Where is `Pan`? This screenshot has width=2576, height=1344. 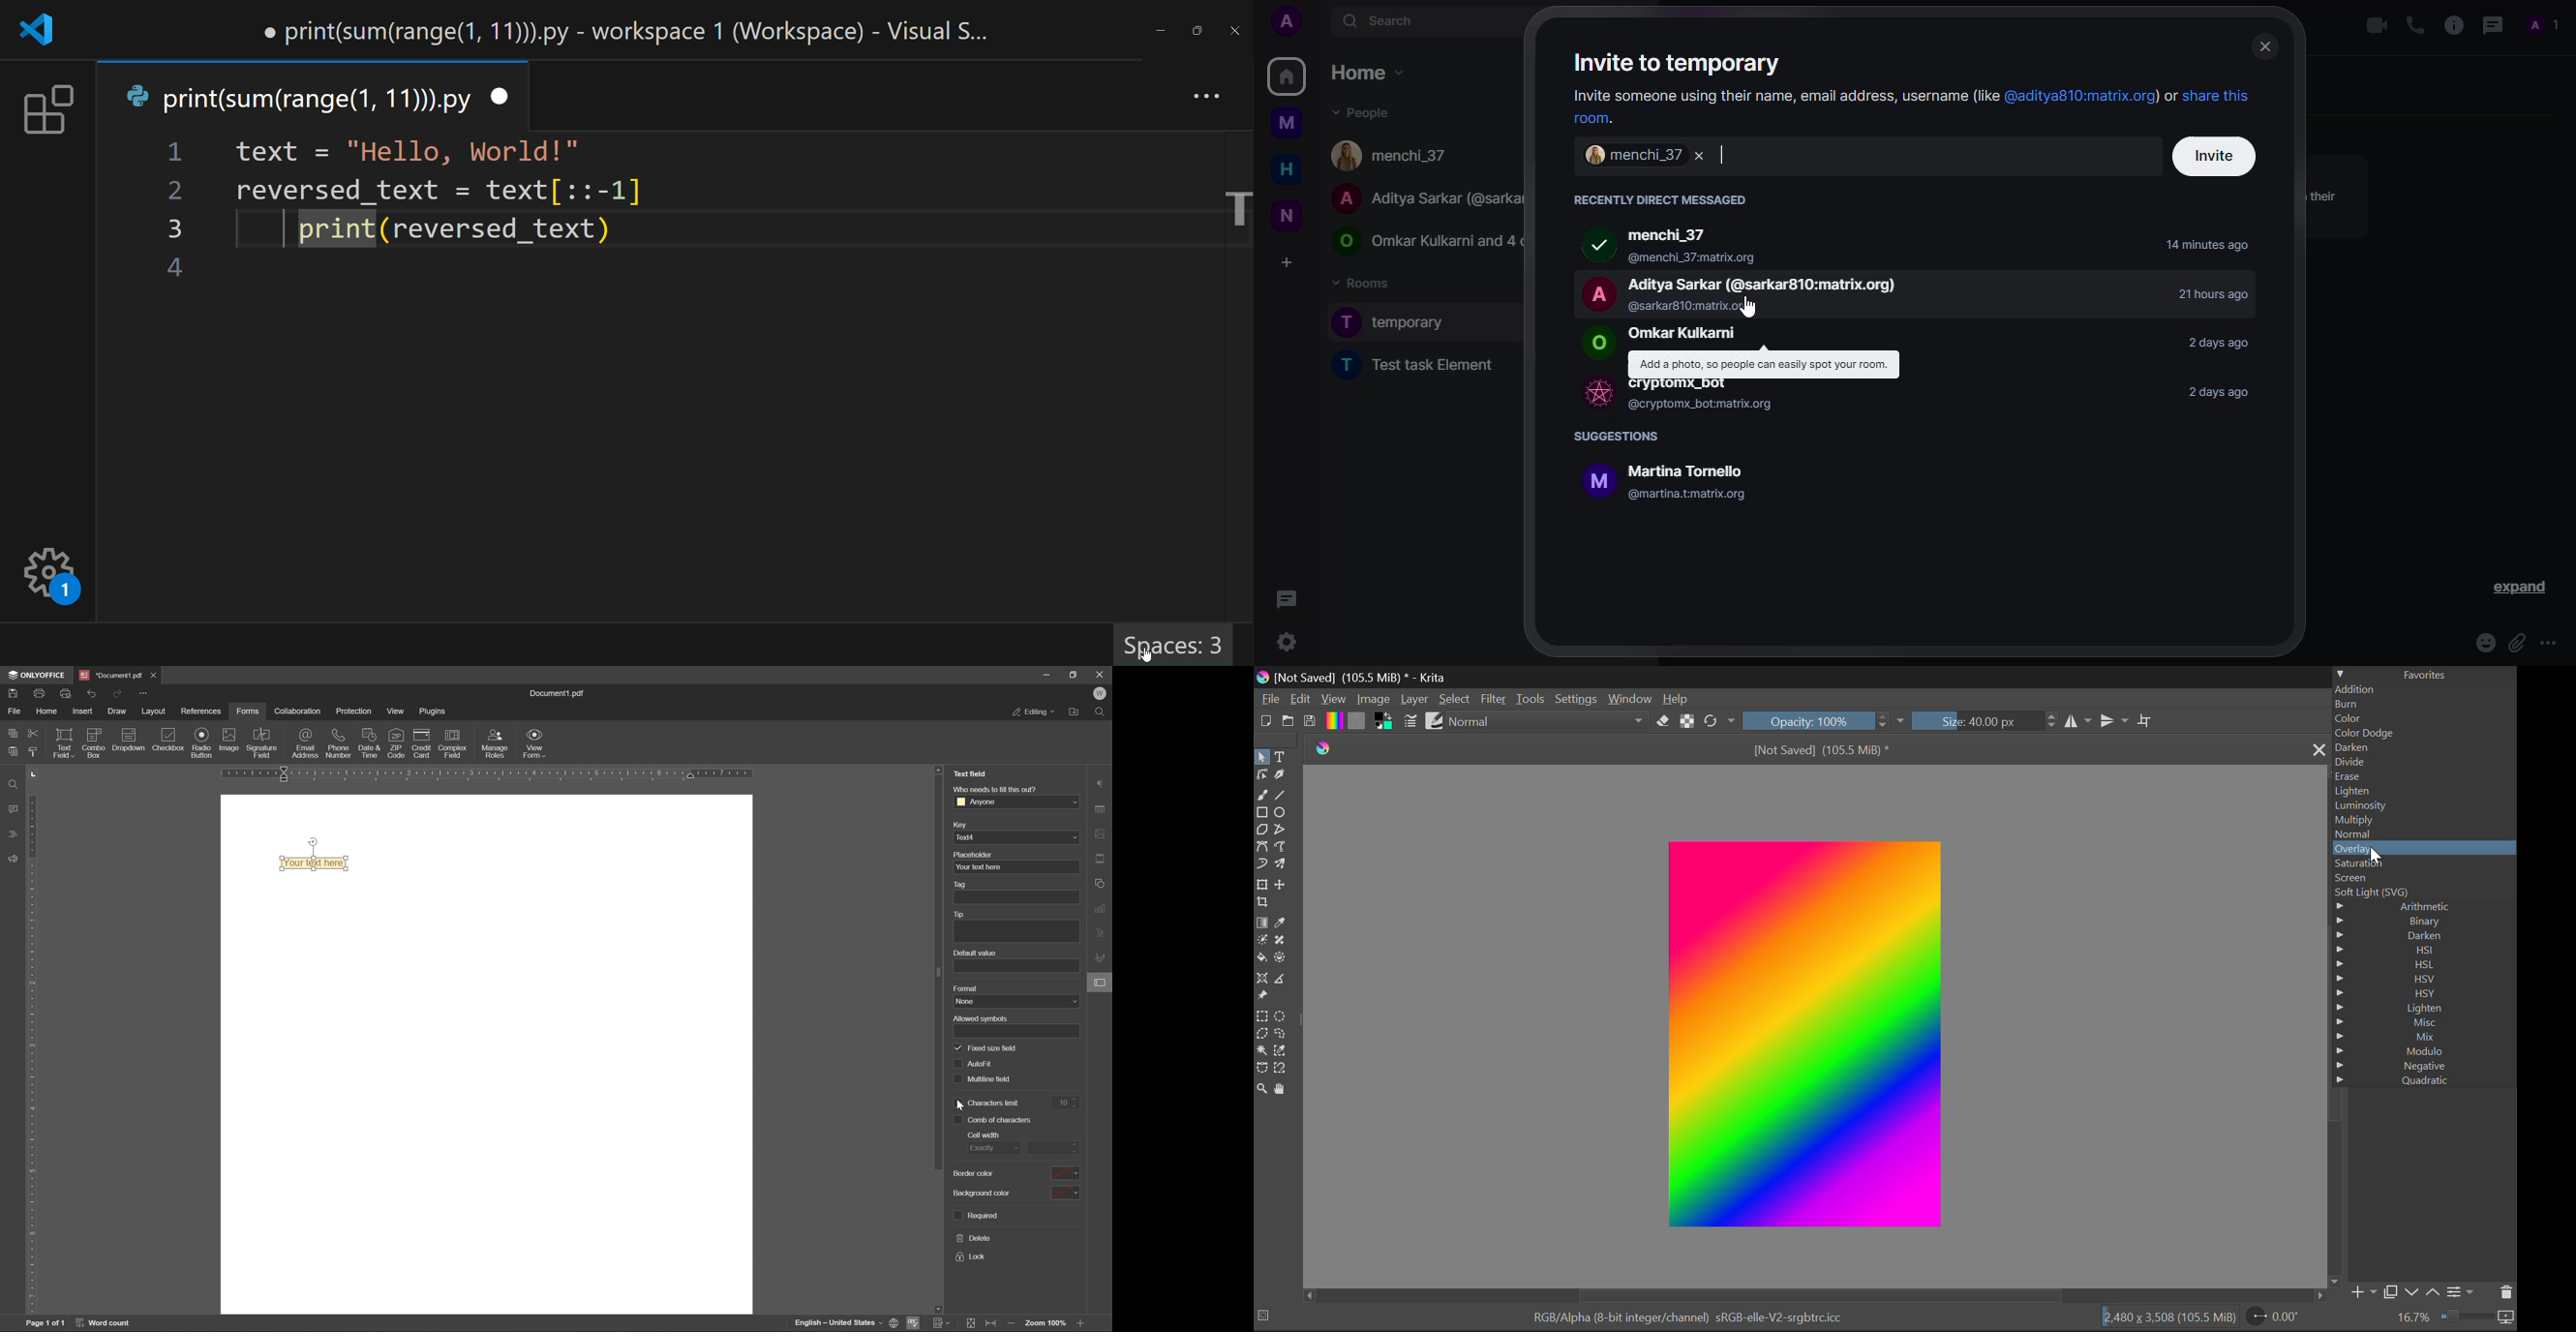
Pan is located at coordinates (1282, 1089).